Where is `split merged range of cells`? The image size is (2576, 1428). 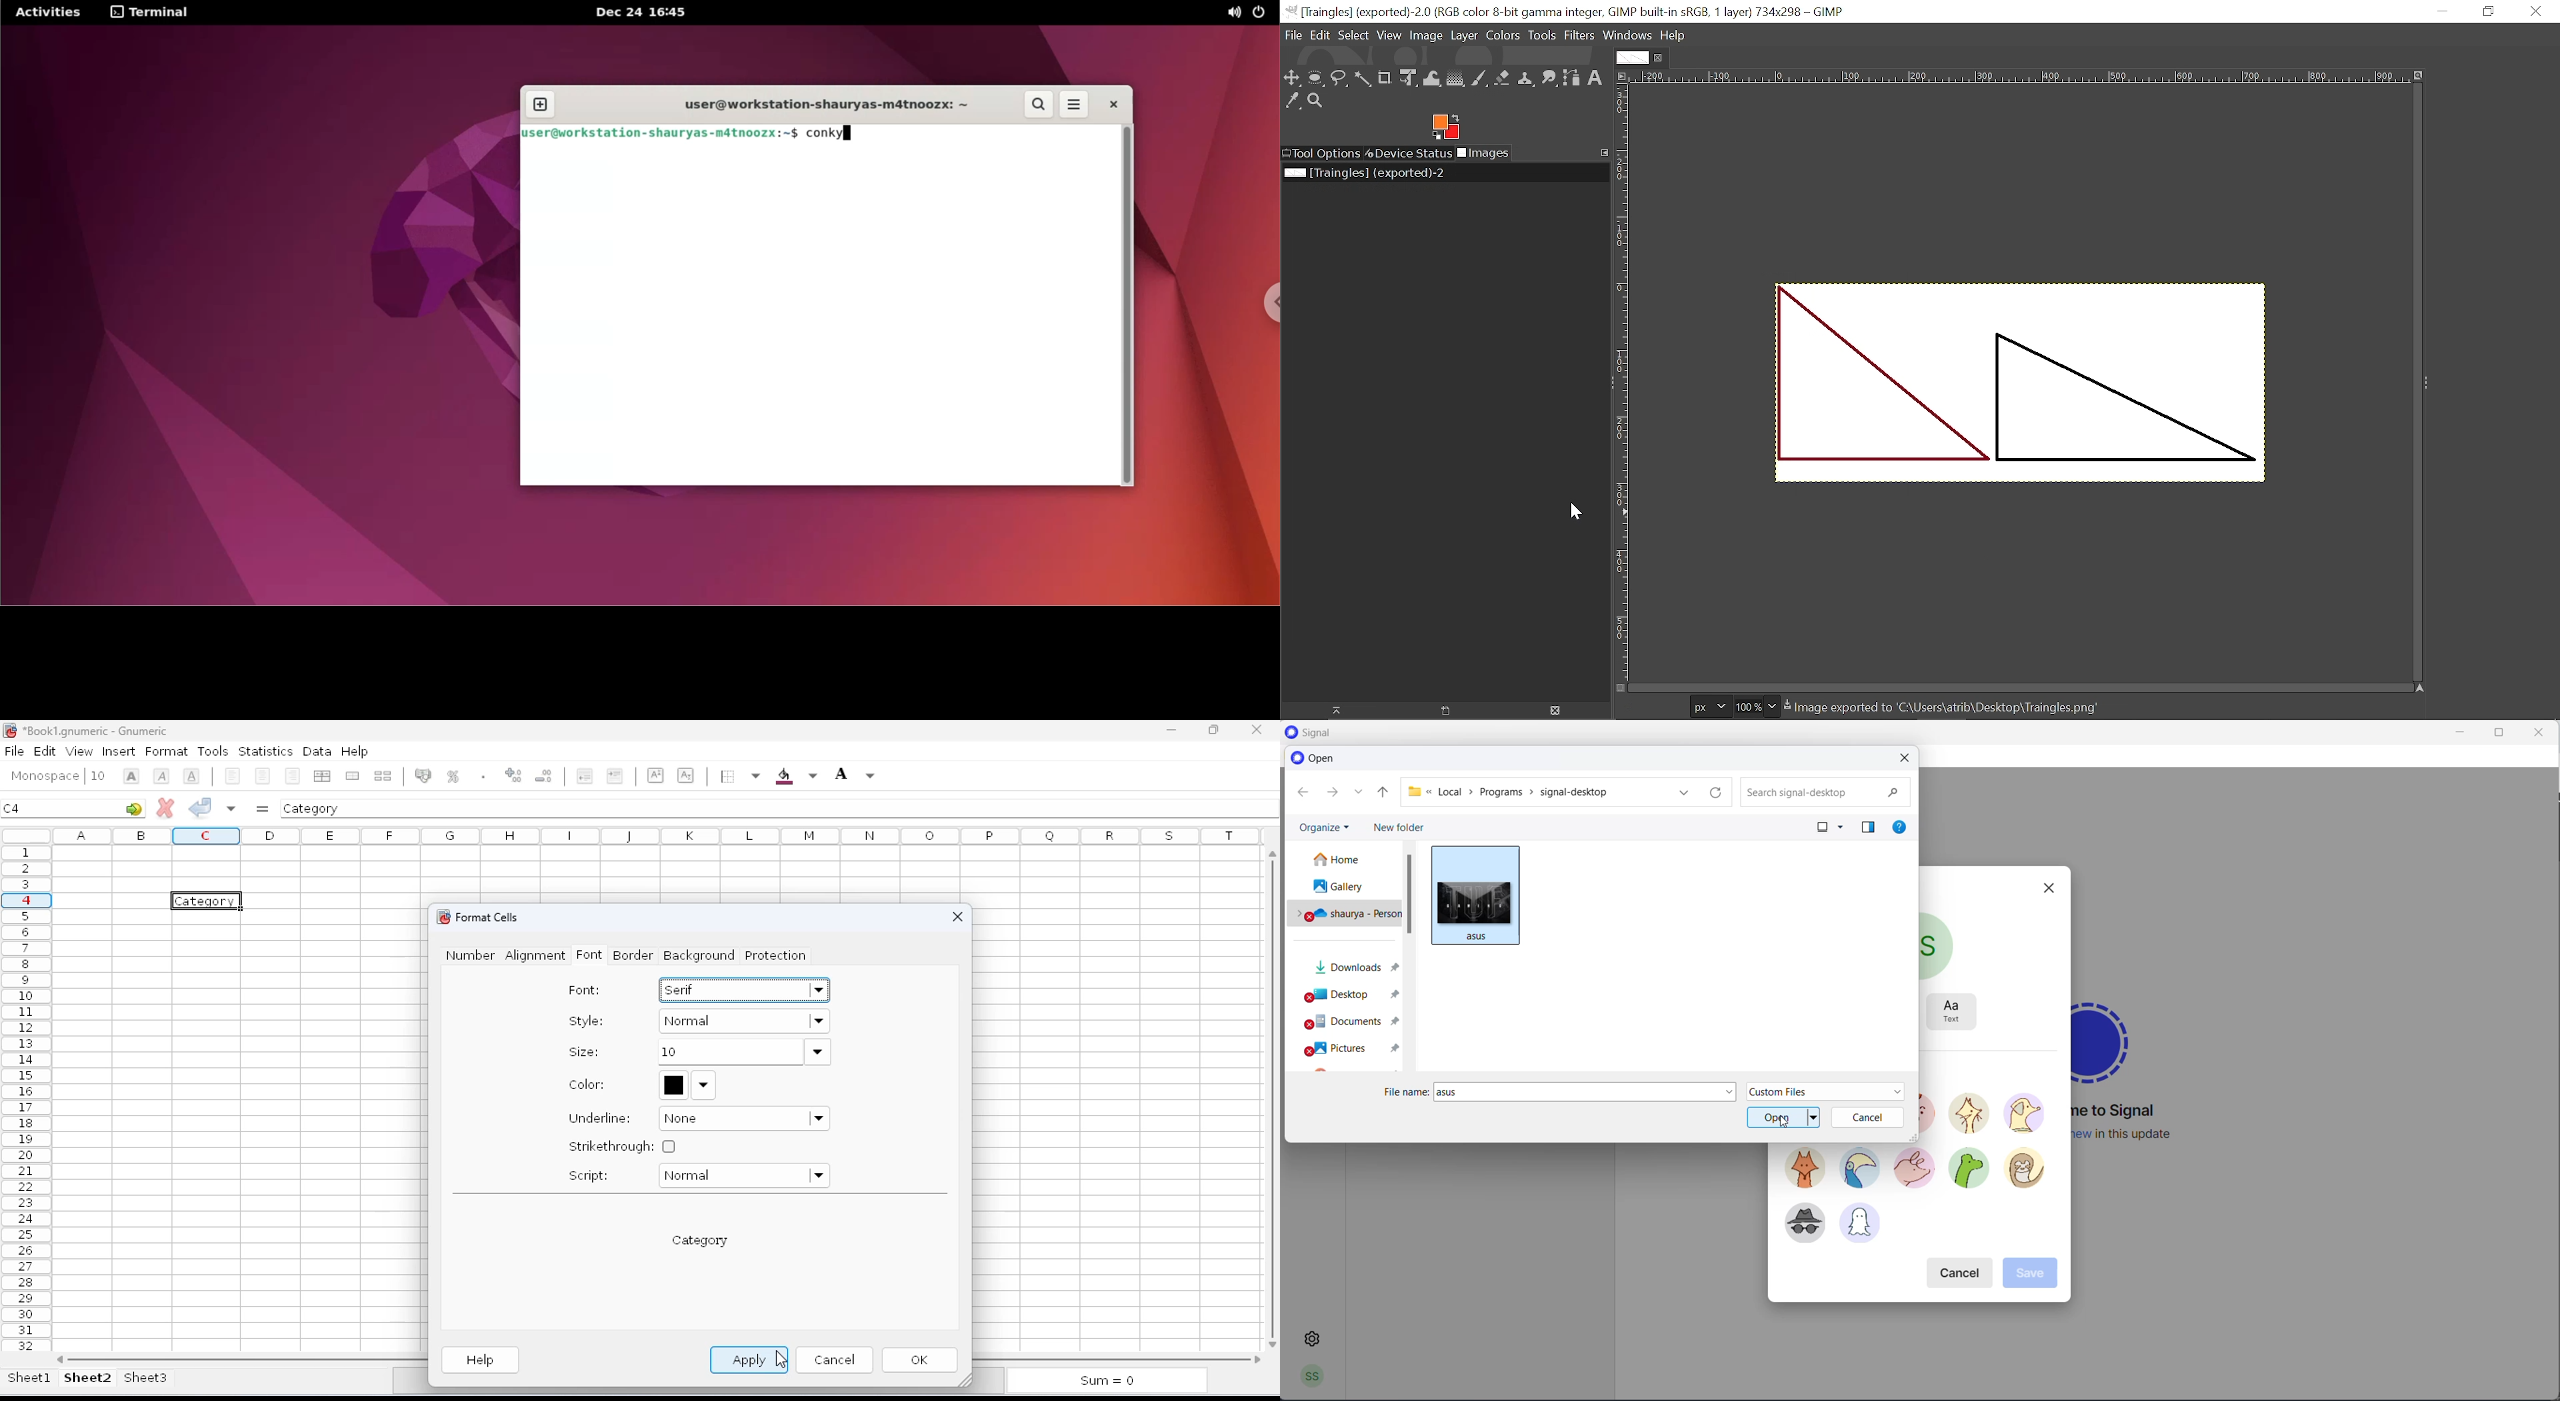
split merged range of cells is located at coordinates (383, 775).